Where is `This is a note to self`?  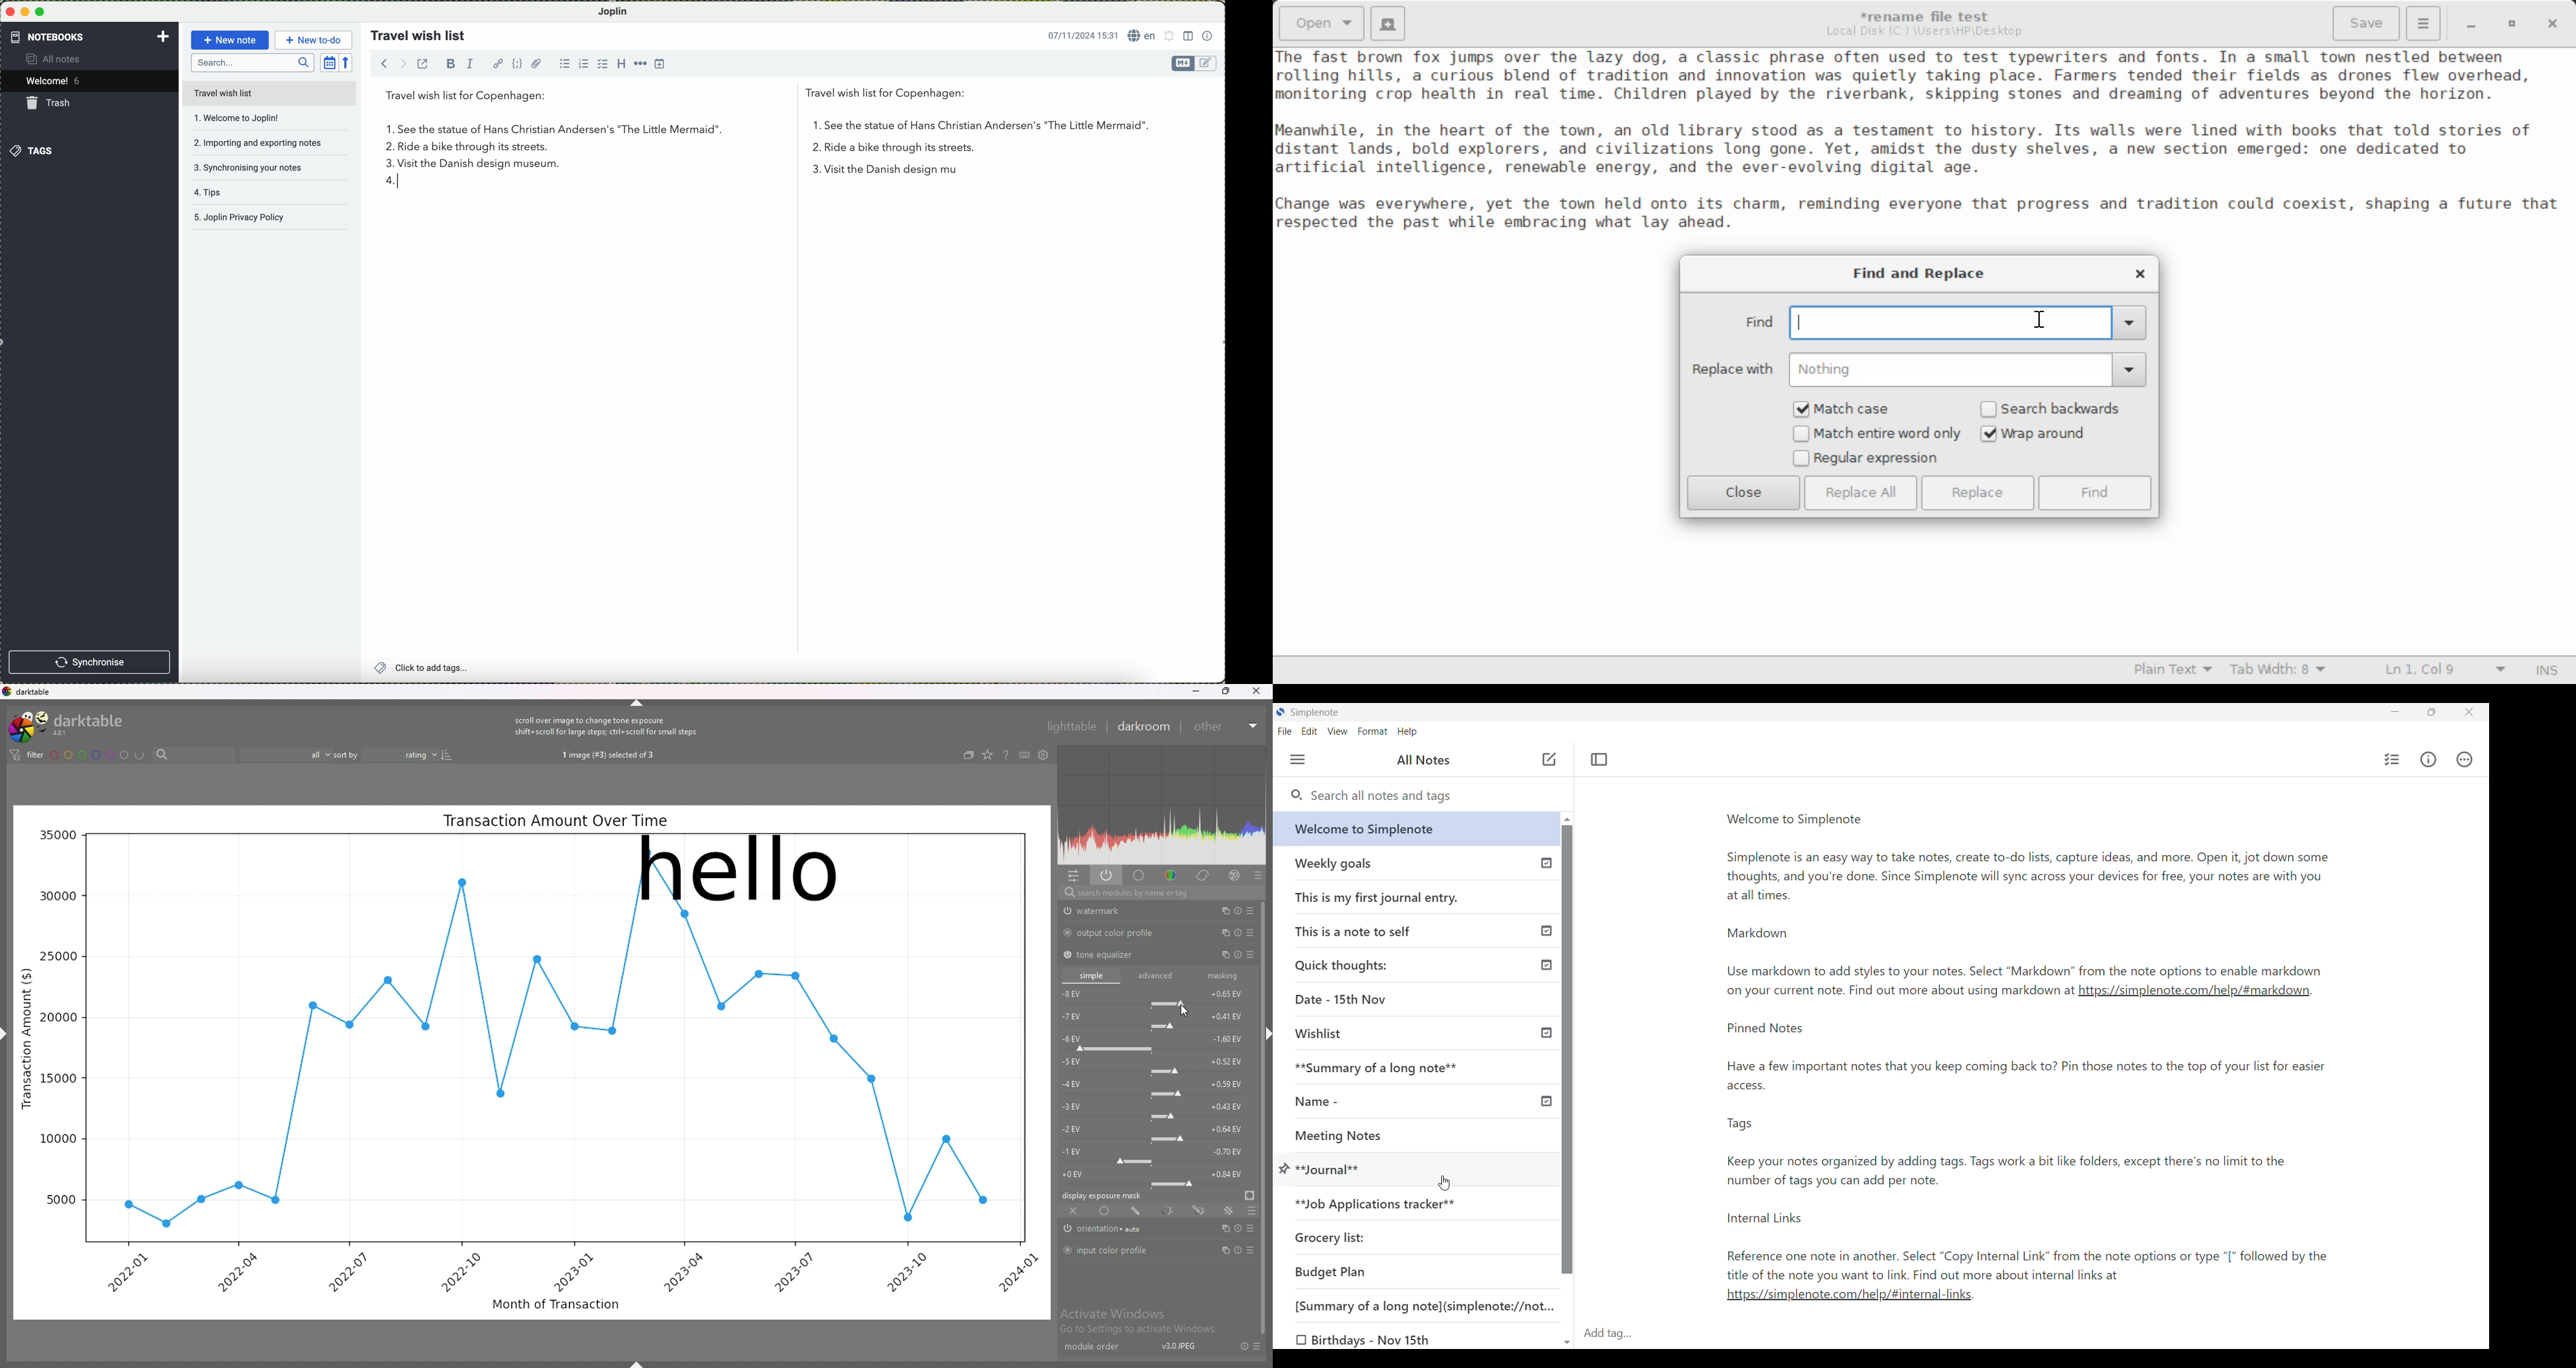
This is a note to self is located at coordinates (1358, 930).